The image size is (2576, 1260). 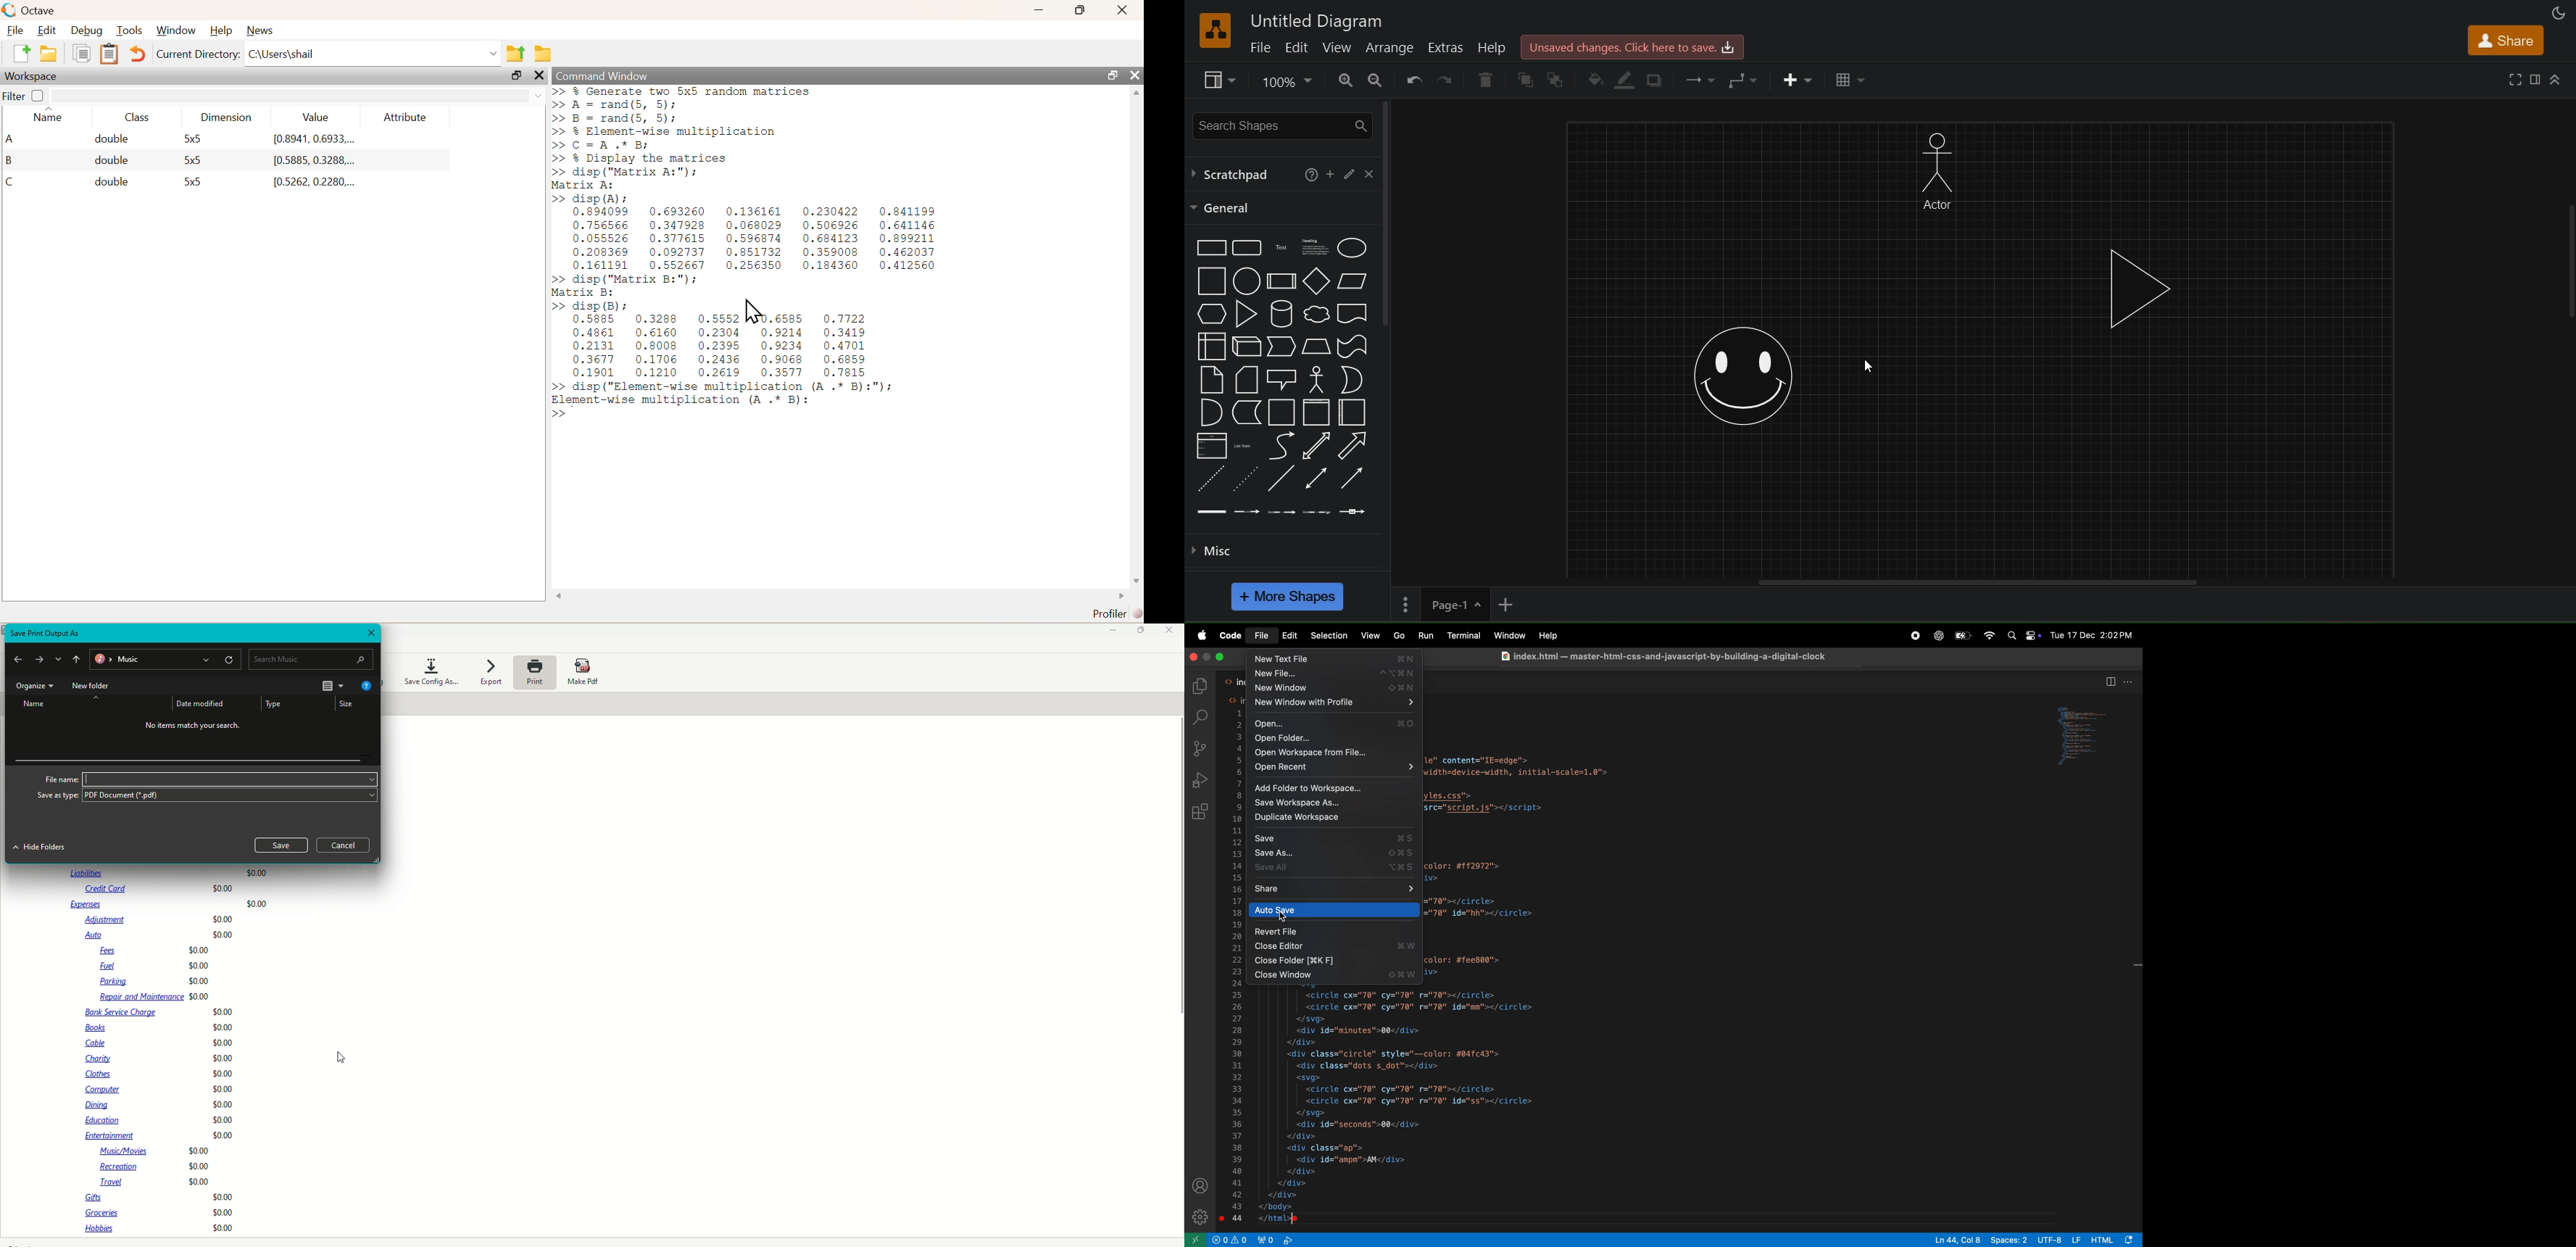 What do you see at coordinates (1353, 313) in the screenshot?
I see `document` at bounding box center [1353, 313].